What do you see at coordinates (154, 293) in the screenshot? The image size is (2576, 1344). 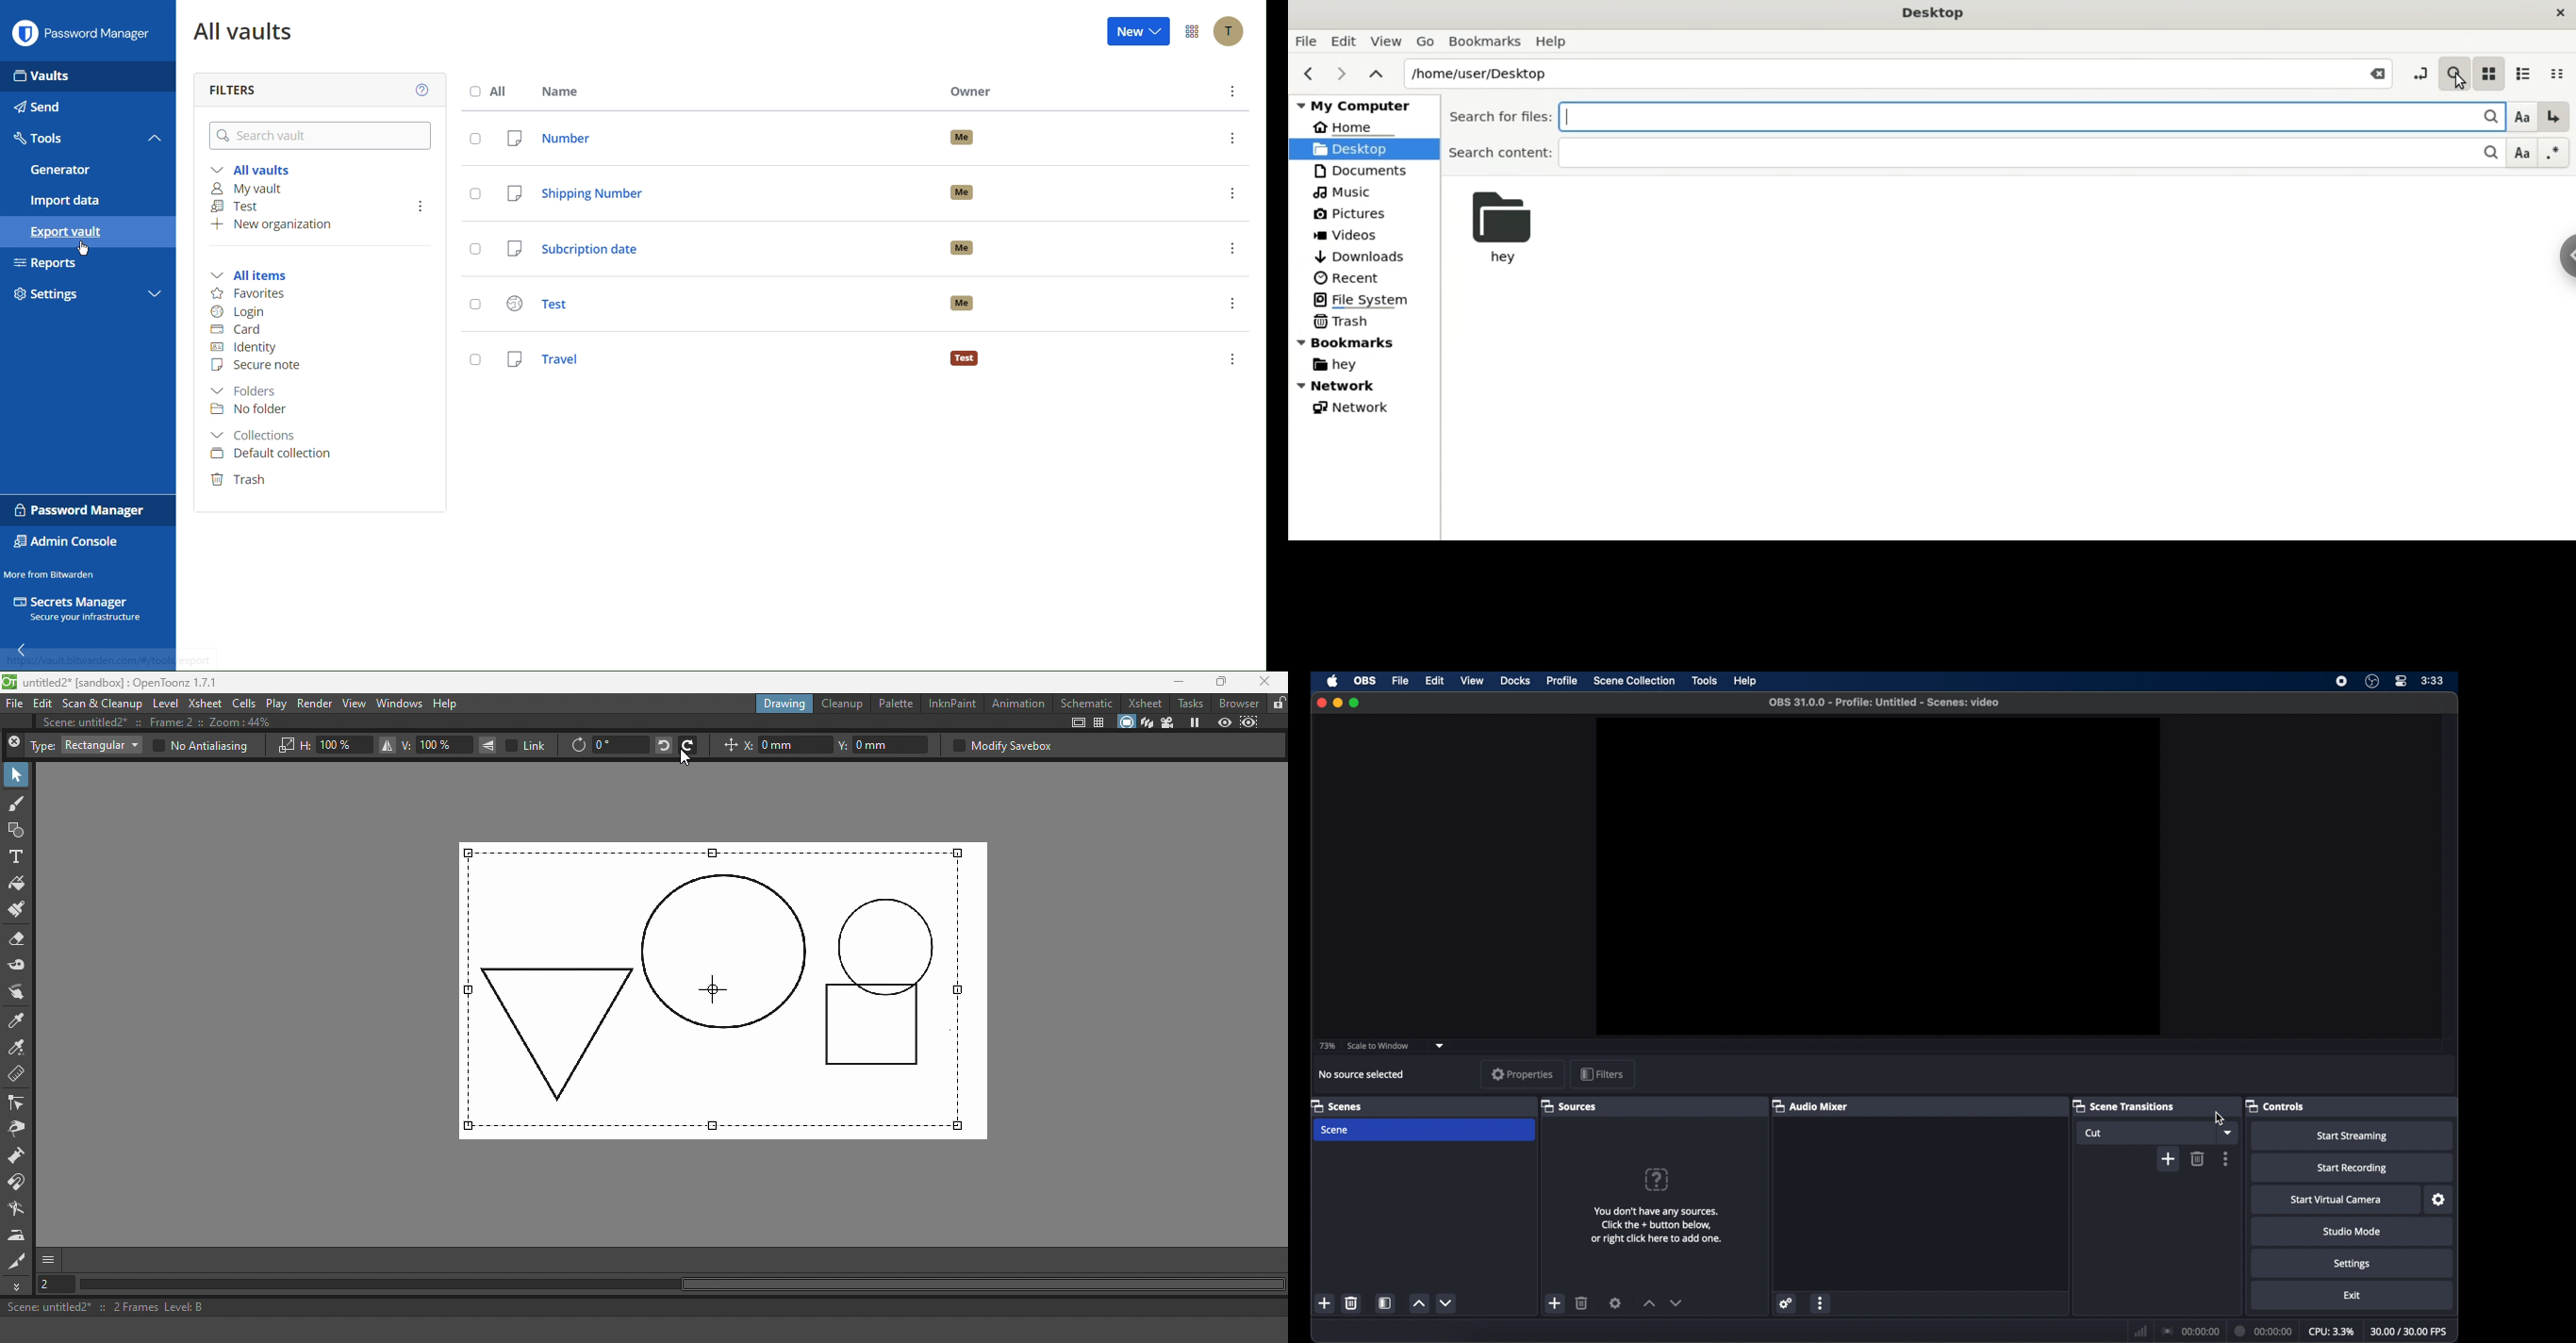 I see `More ` at bounding box center [154, 293].